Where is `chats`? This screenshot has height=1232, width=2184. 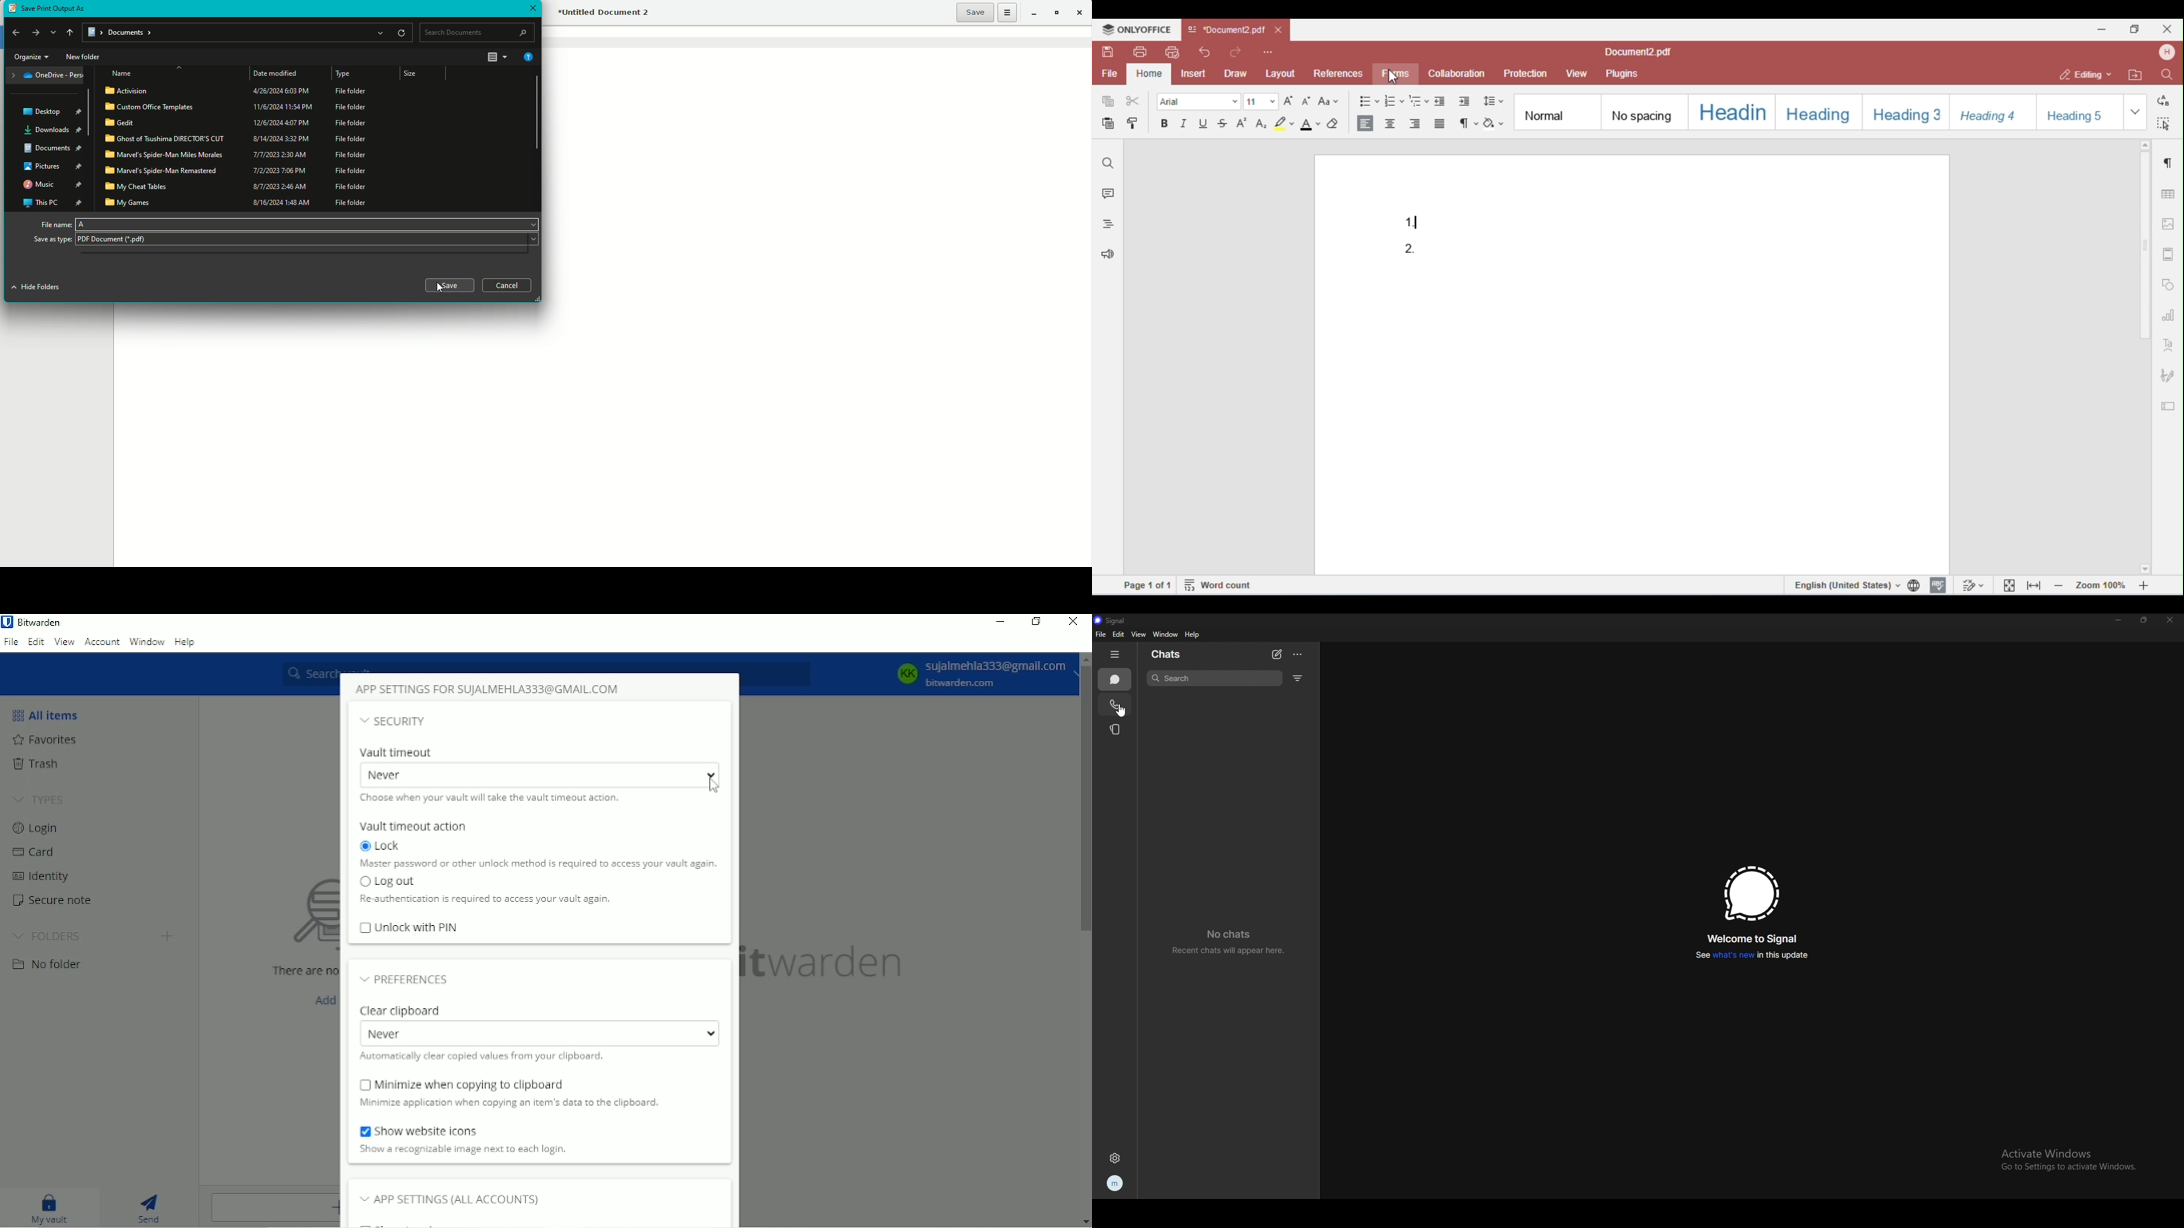
chats is located at coordinates (1115, 680).